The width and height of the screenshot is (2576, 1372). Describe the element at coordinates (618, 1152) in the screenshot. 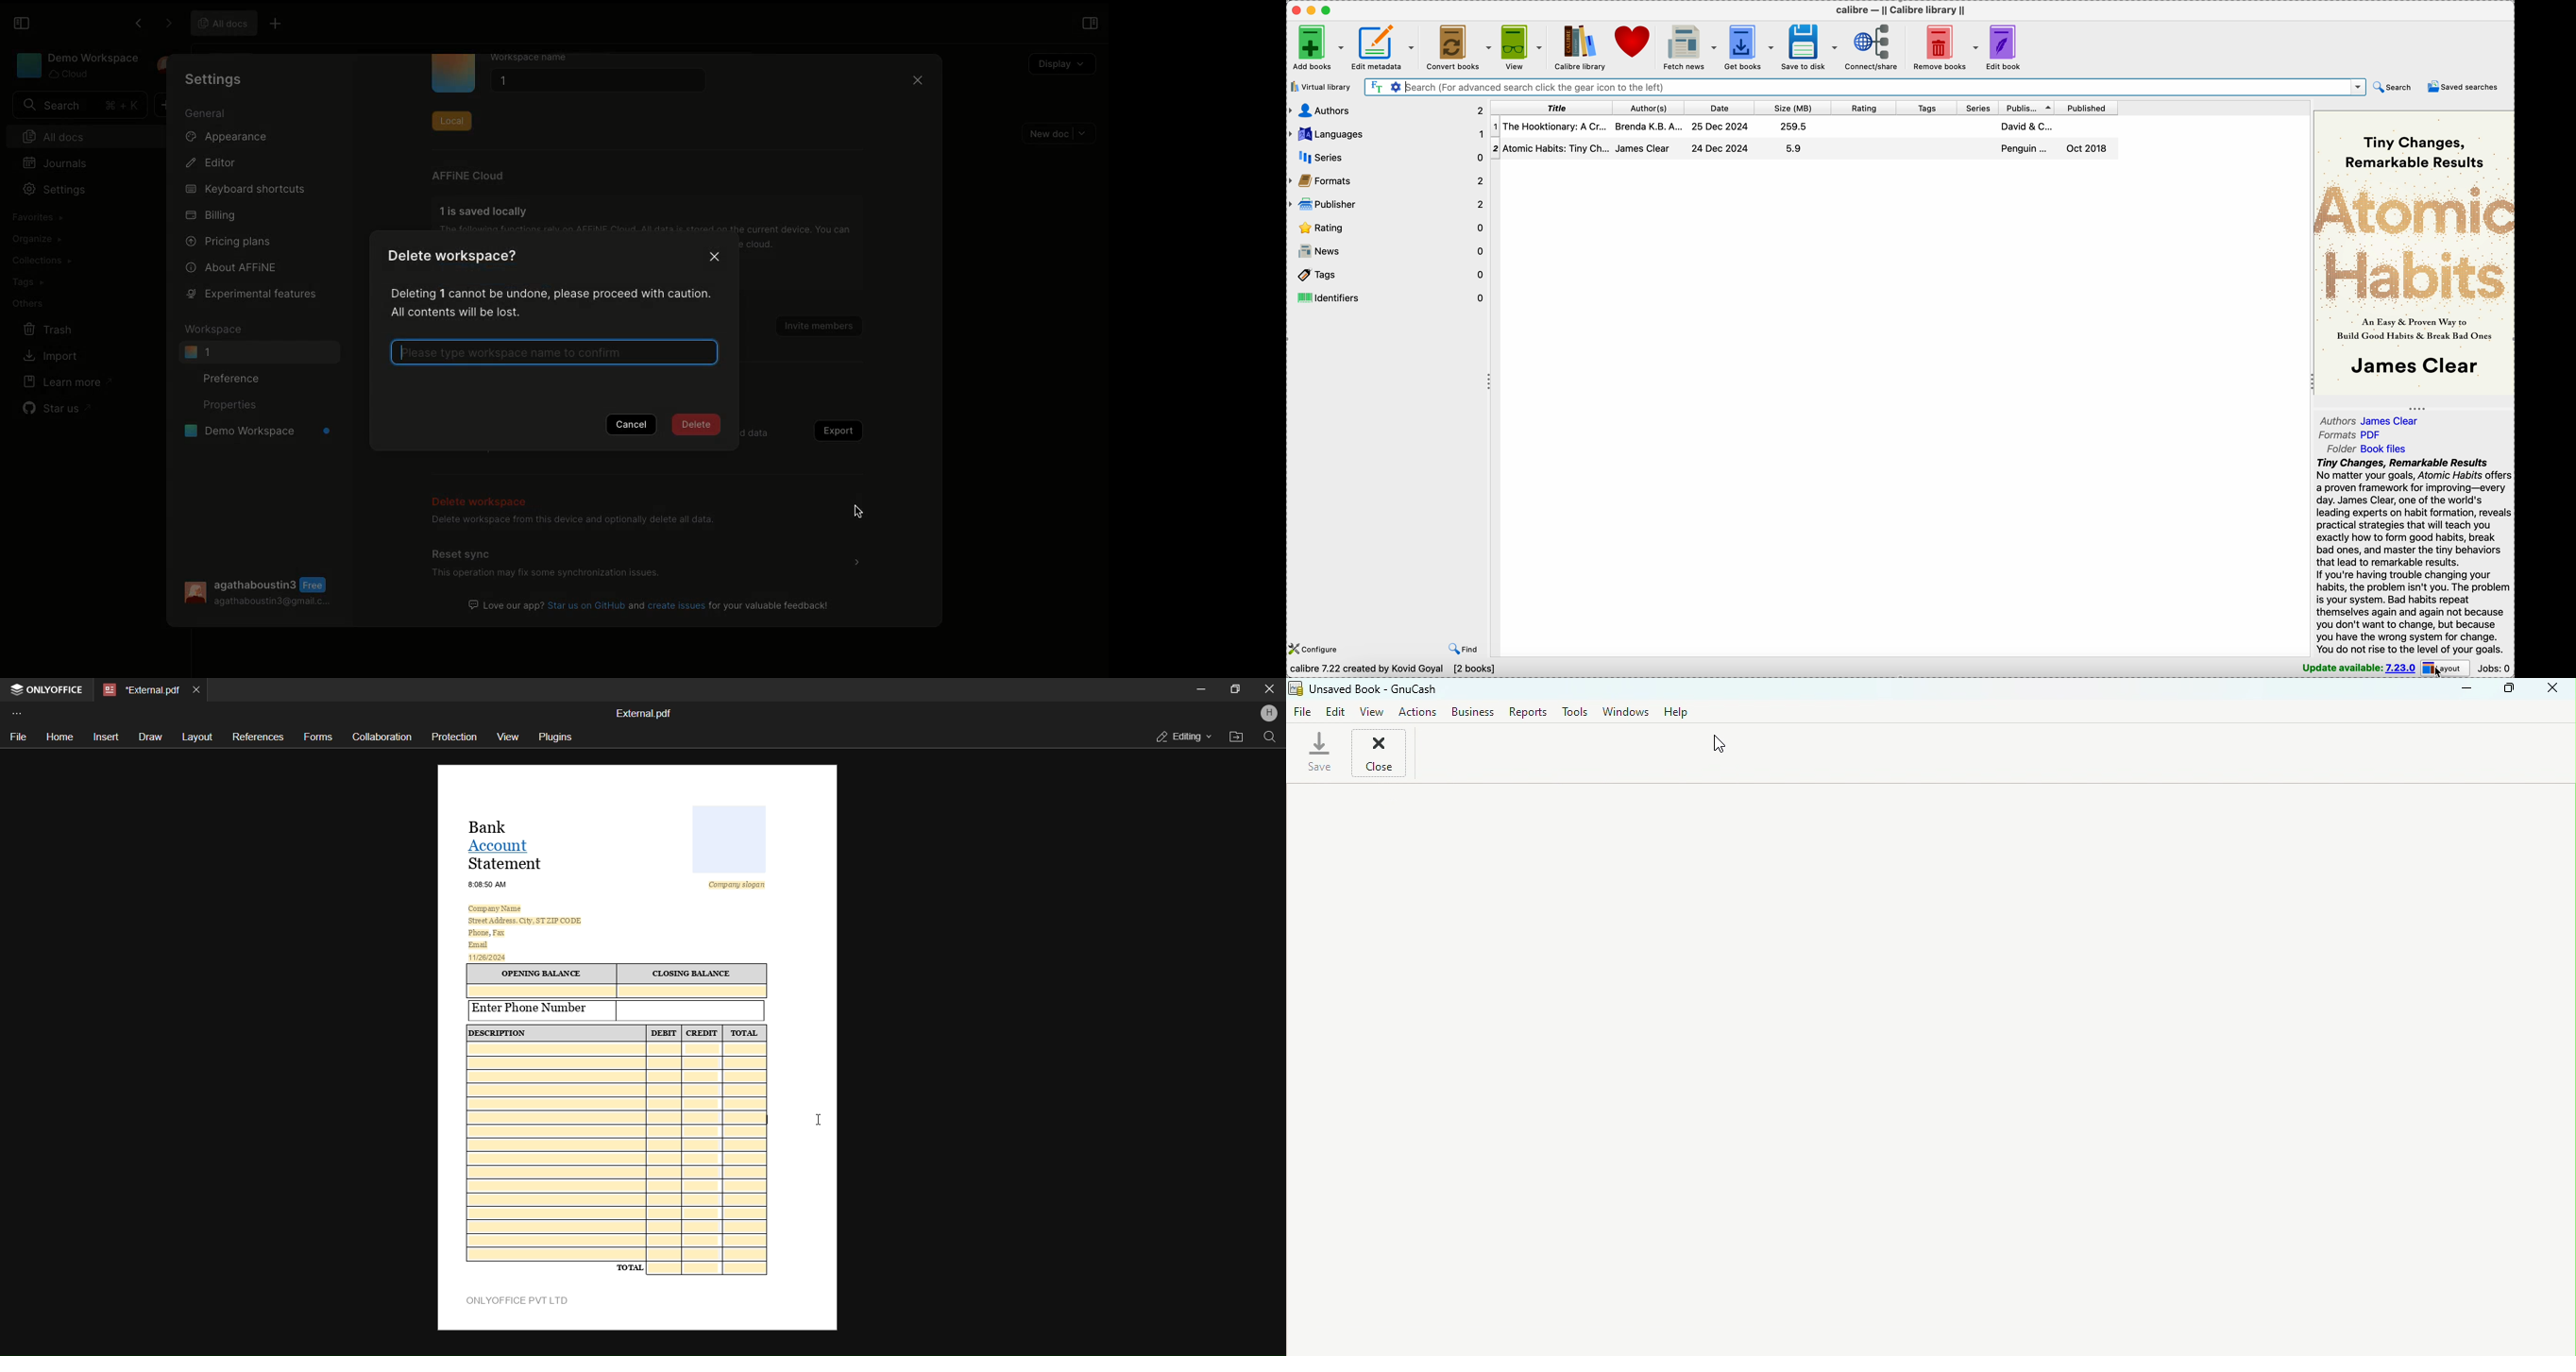

I see `Fields` at that location.